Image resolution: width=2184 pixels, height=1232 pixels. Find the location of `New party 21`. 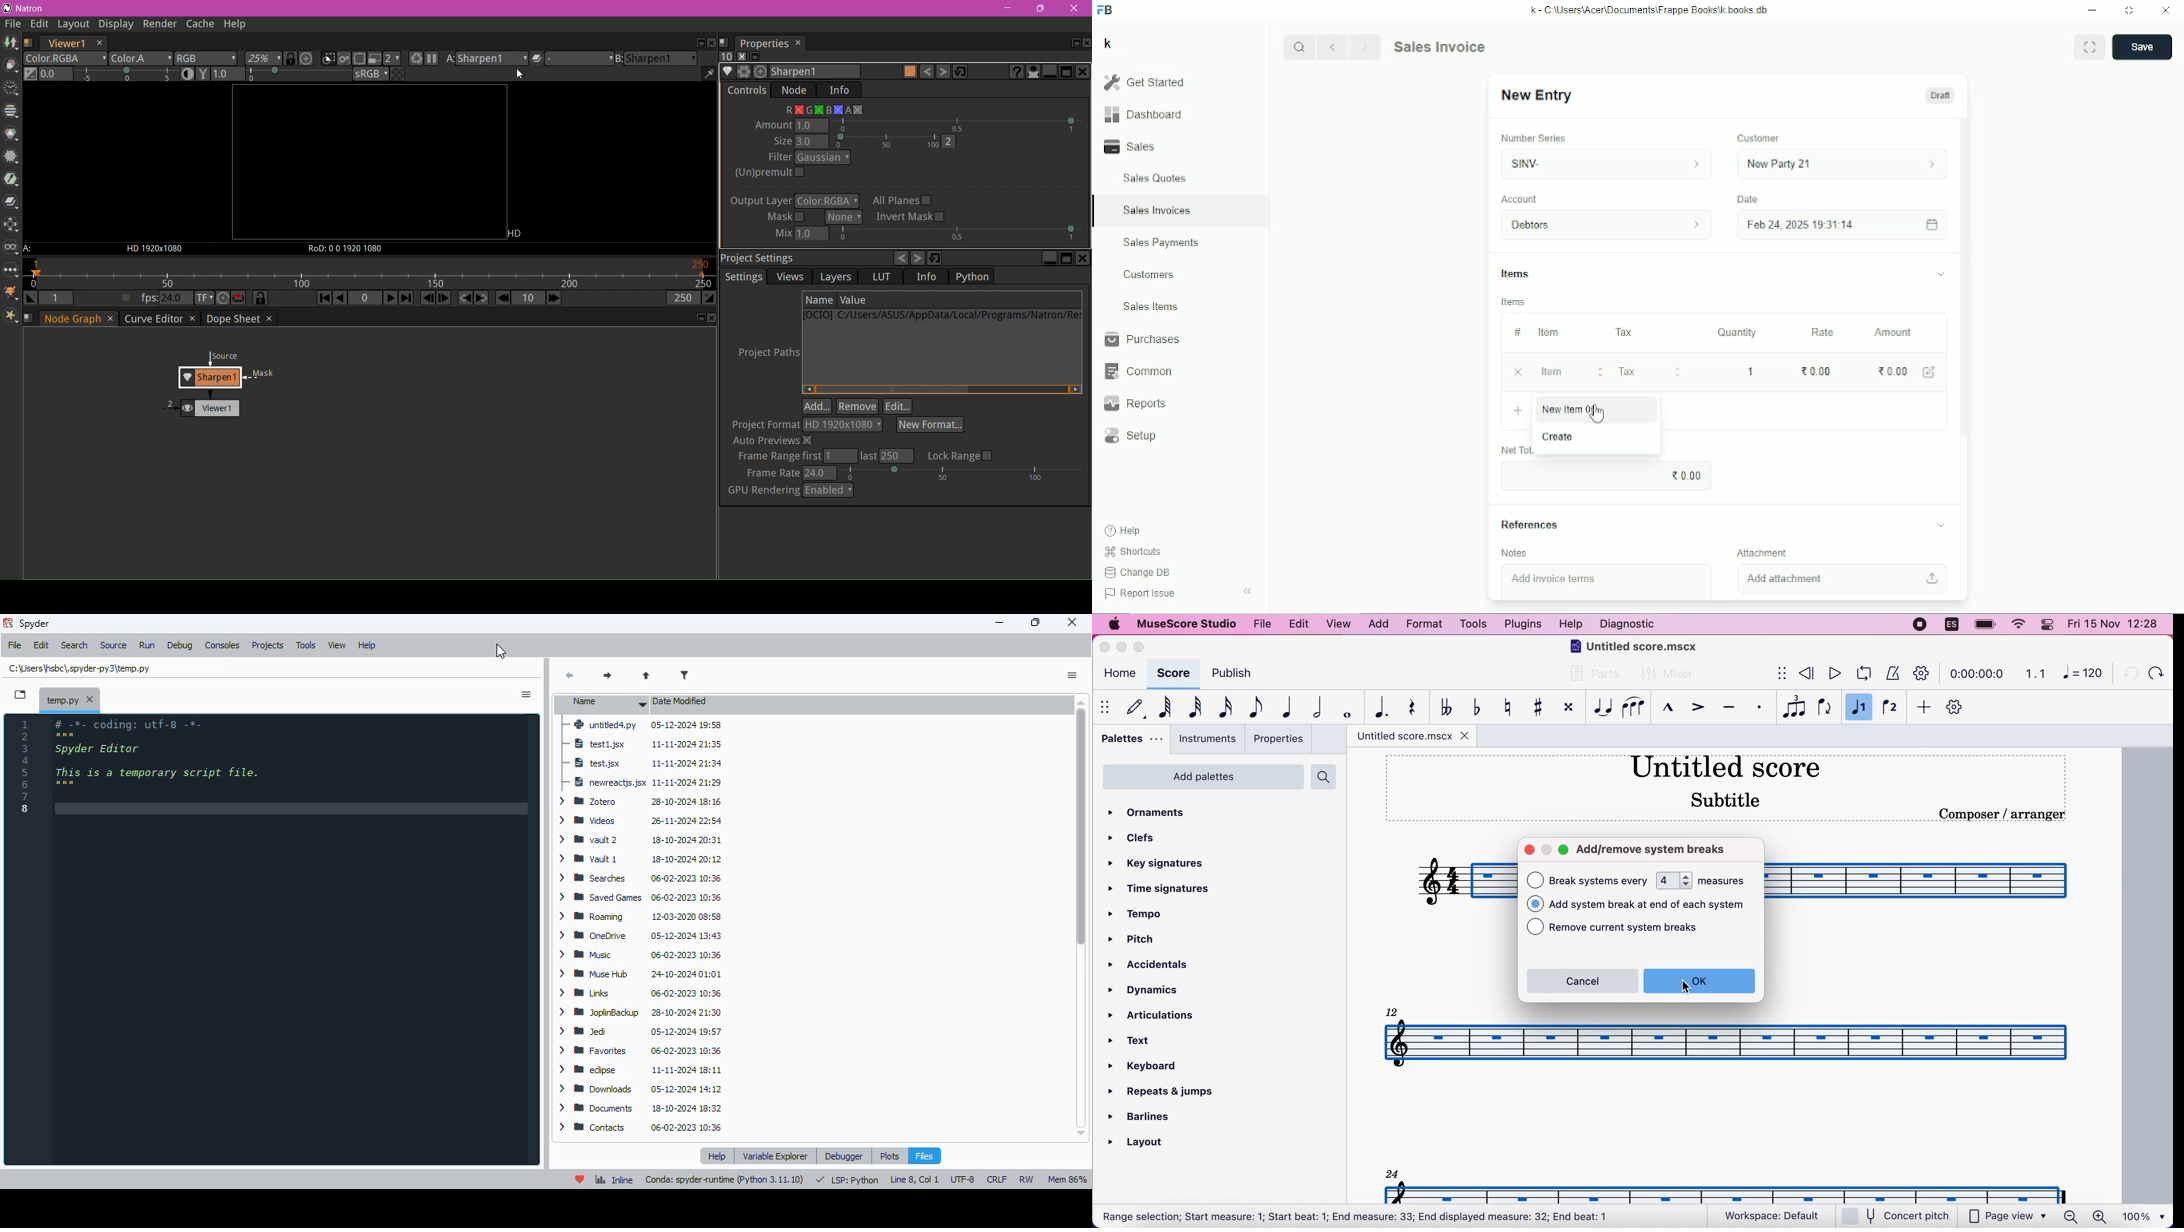

New party 21 is located at coordinates (1844, 164).